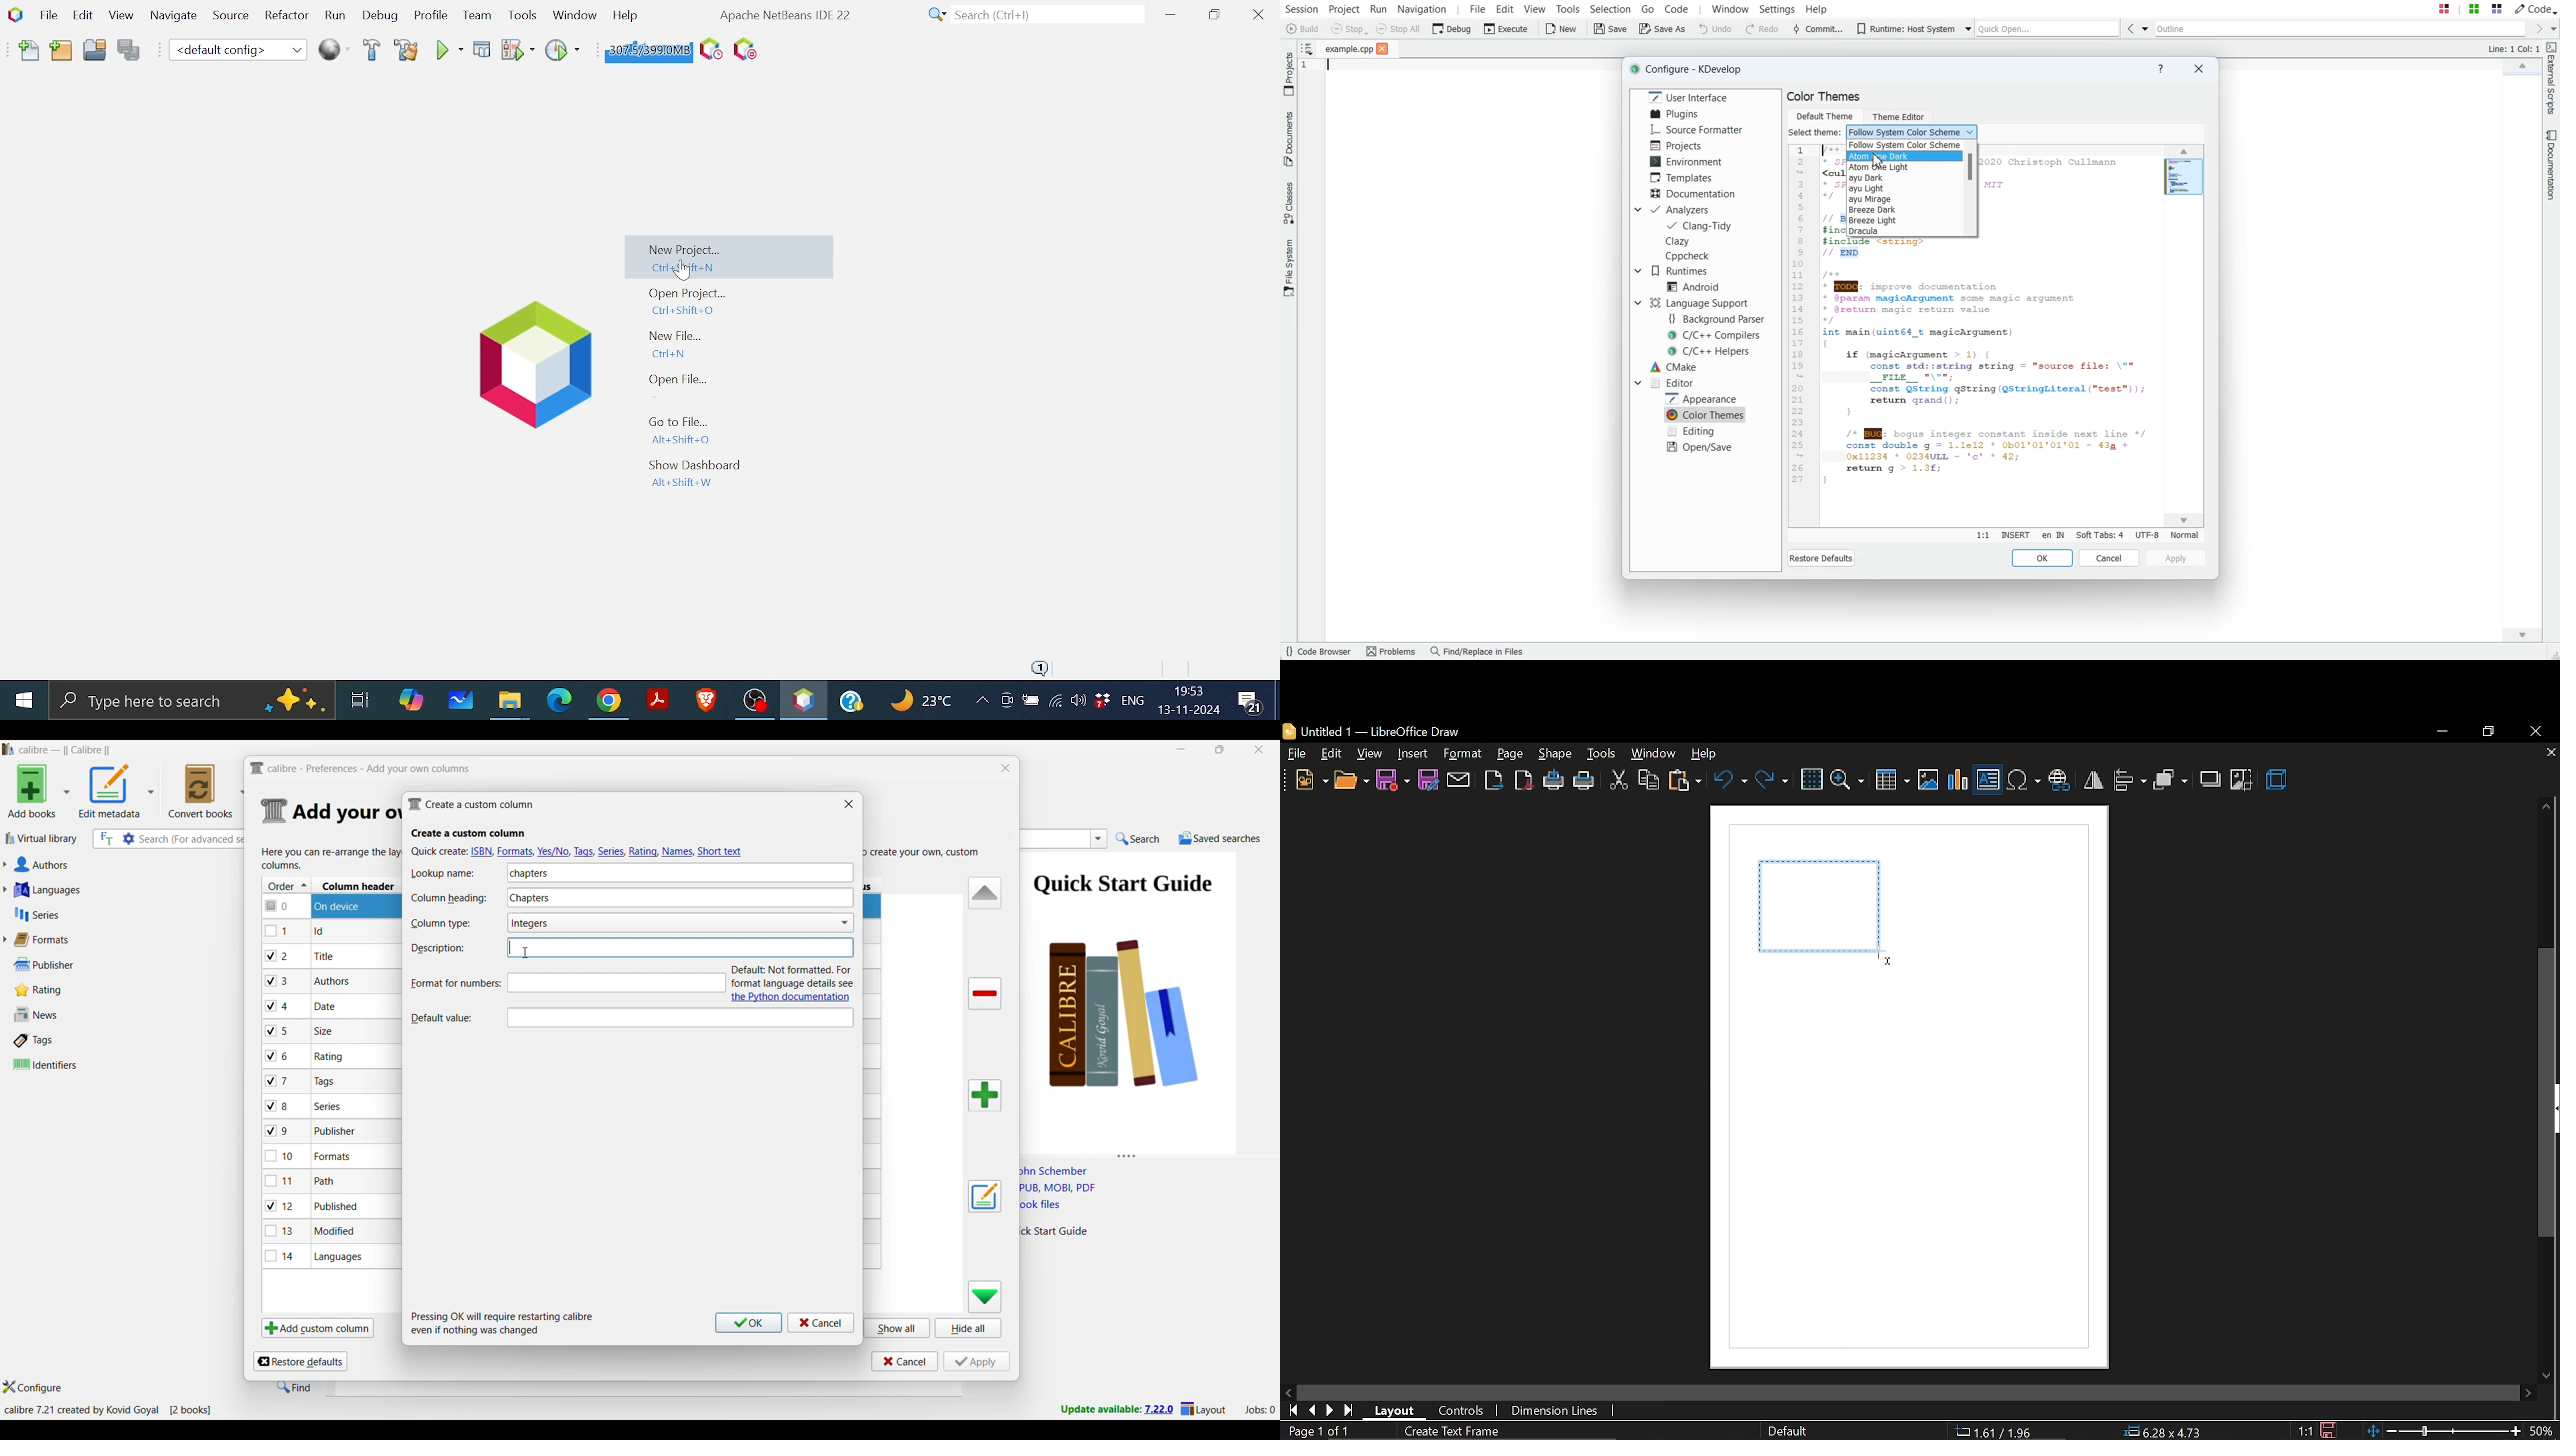  What do you see at coordinates (1376, 731) in the screenshot?
I see `current window` at bounding box center [1376, 731].